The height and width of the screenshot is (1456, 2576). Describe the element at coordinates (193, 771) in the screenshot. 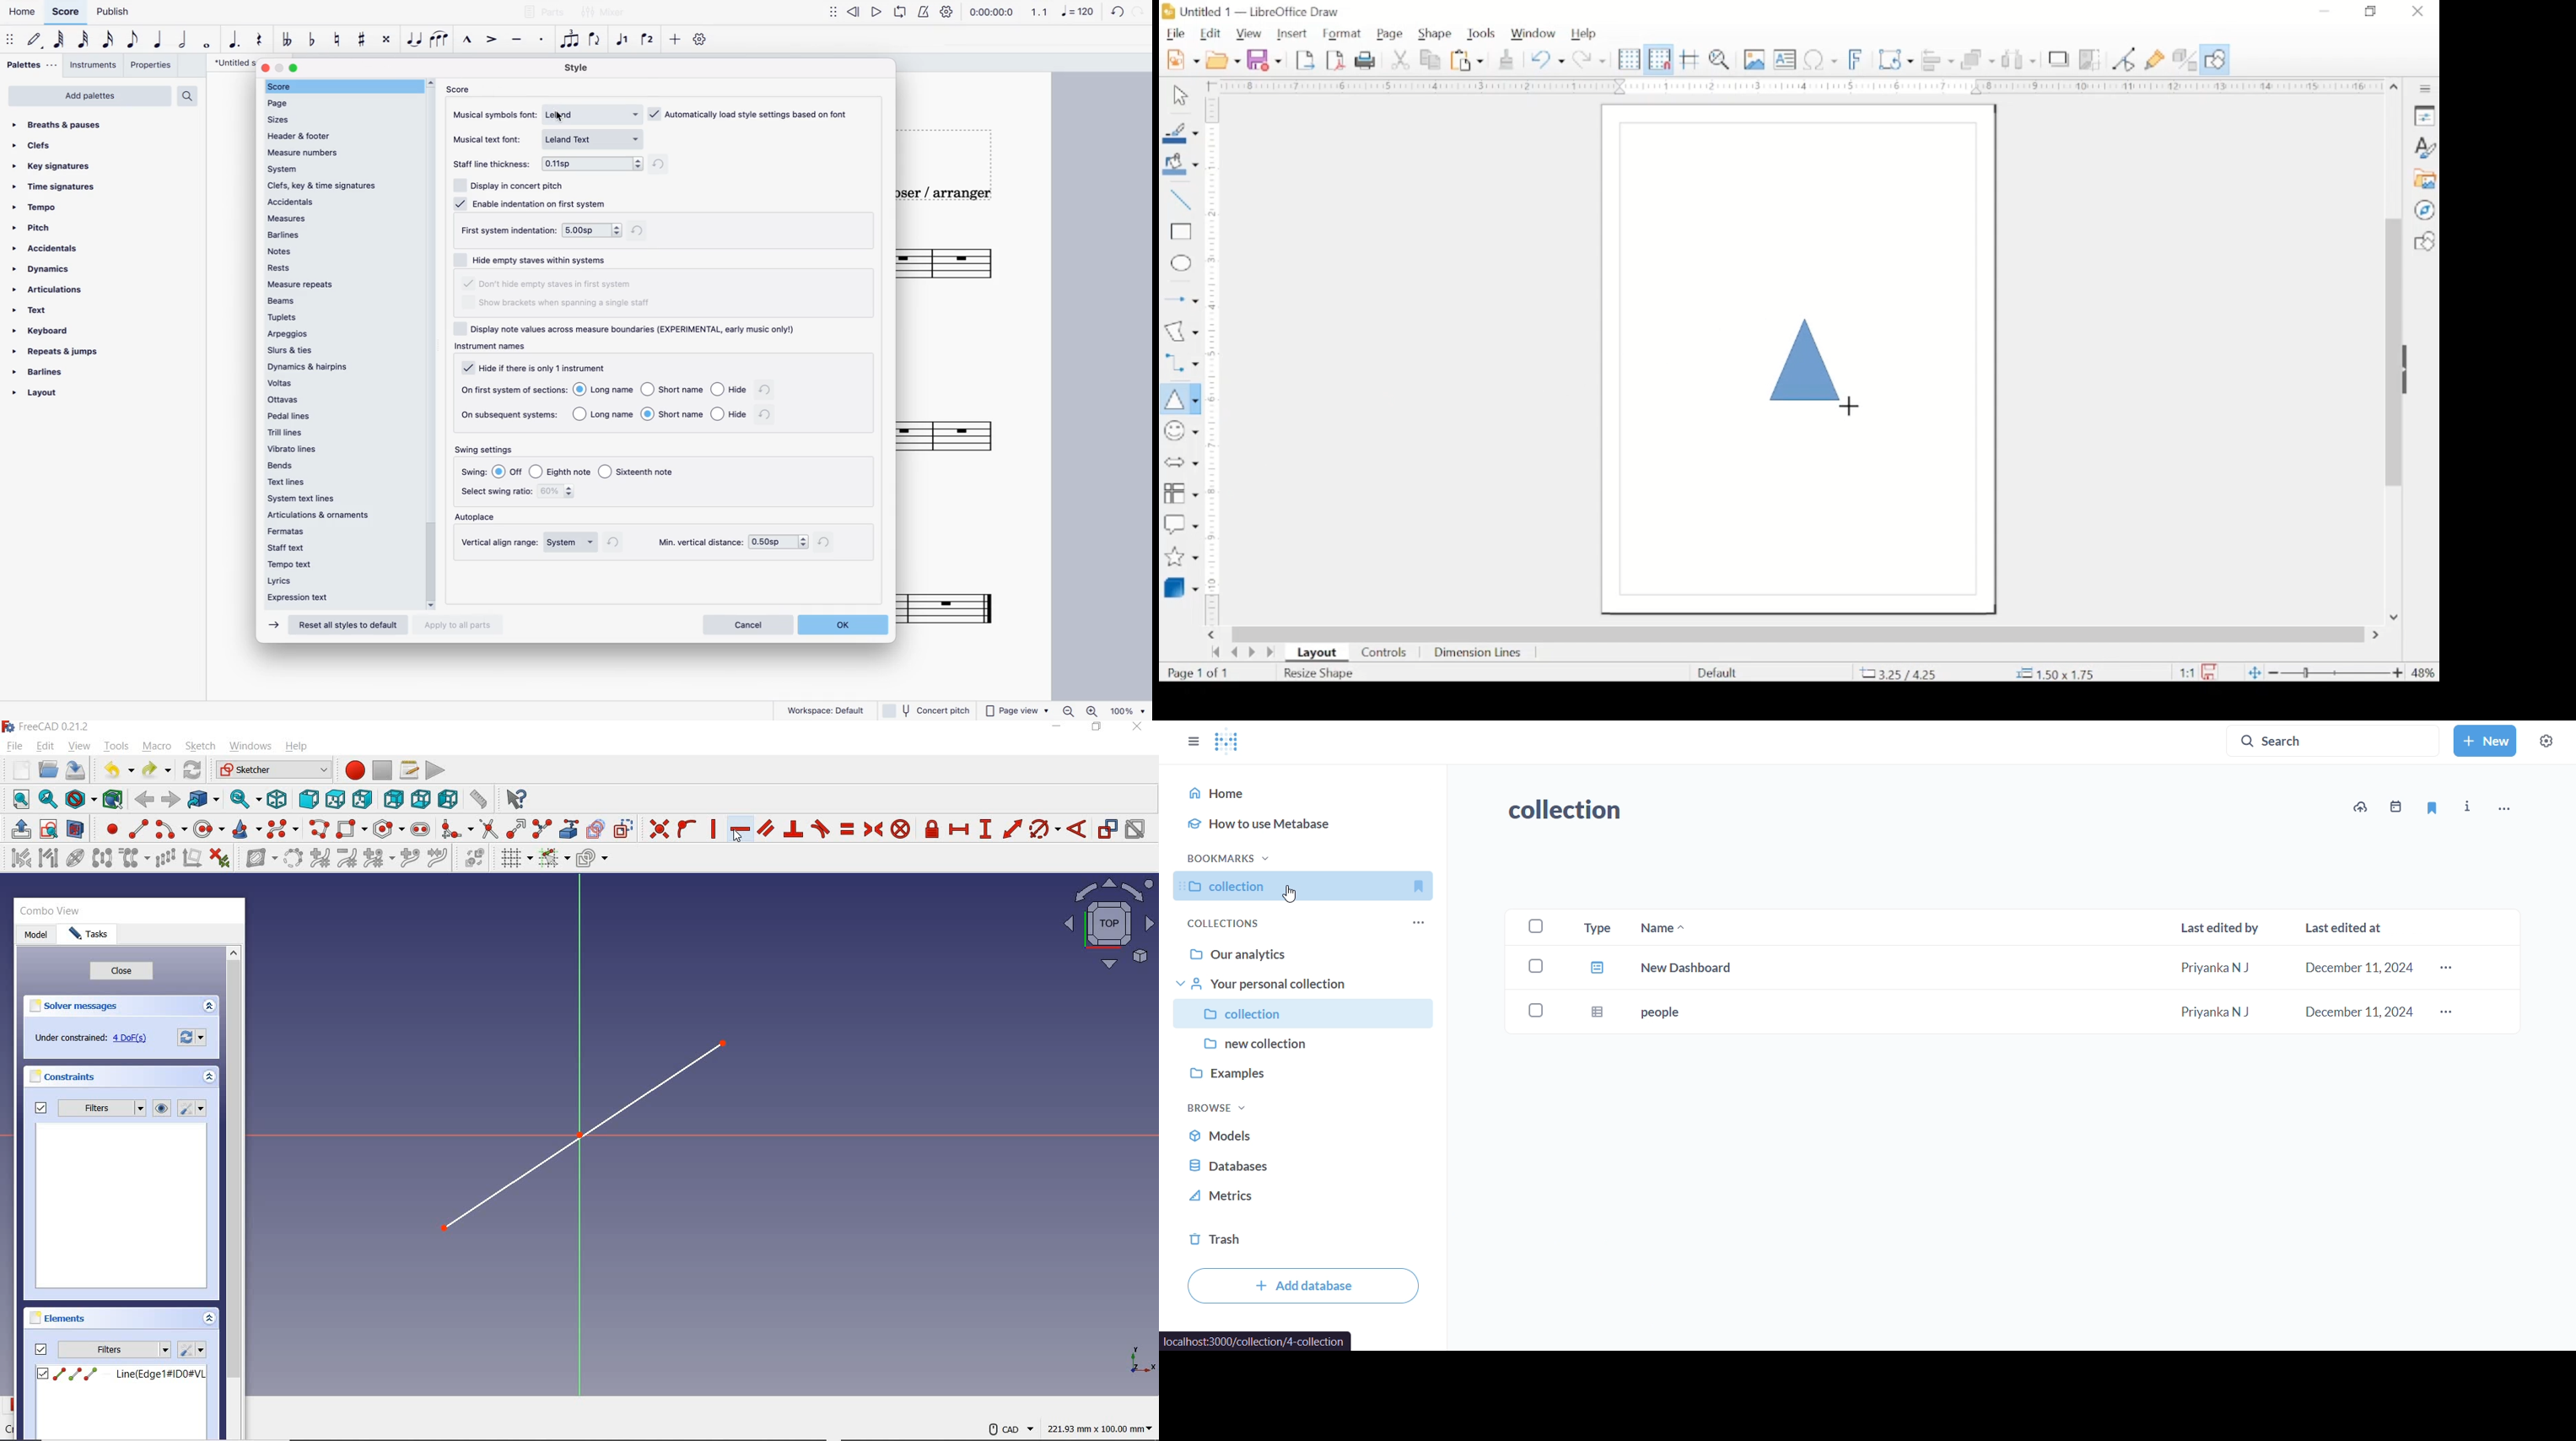

I see `REFRESH` at that location.